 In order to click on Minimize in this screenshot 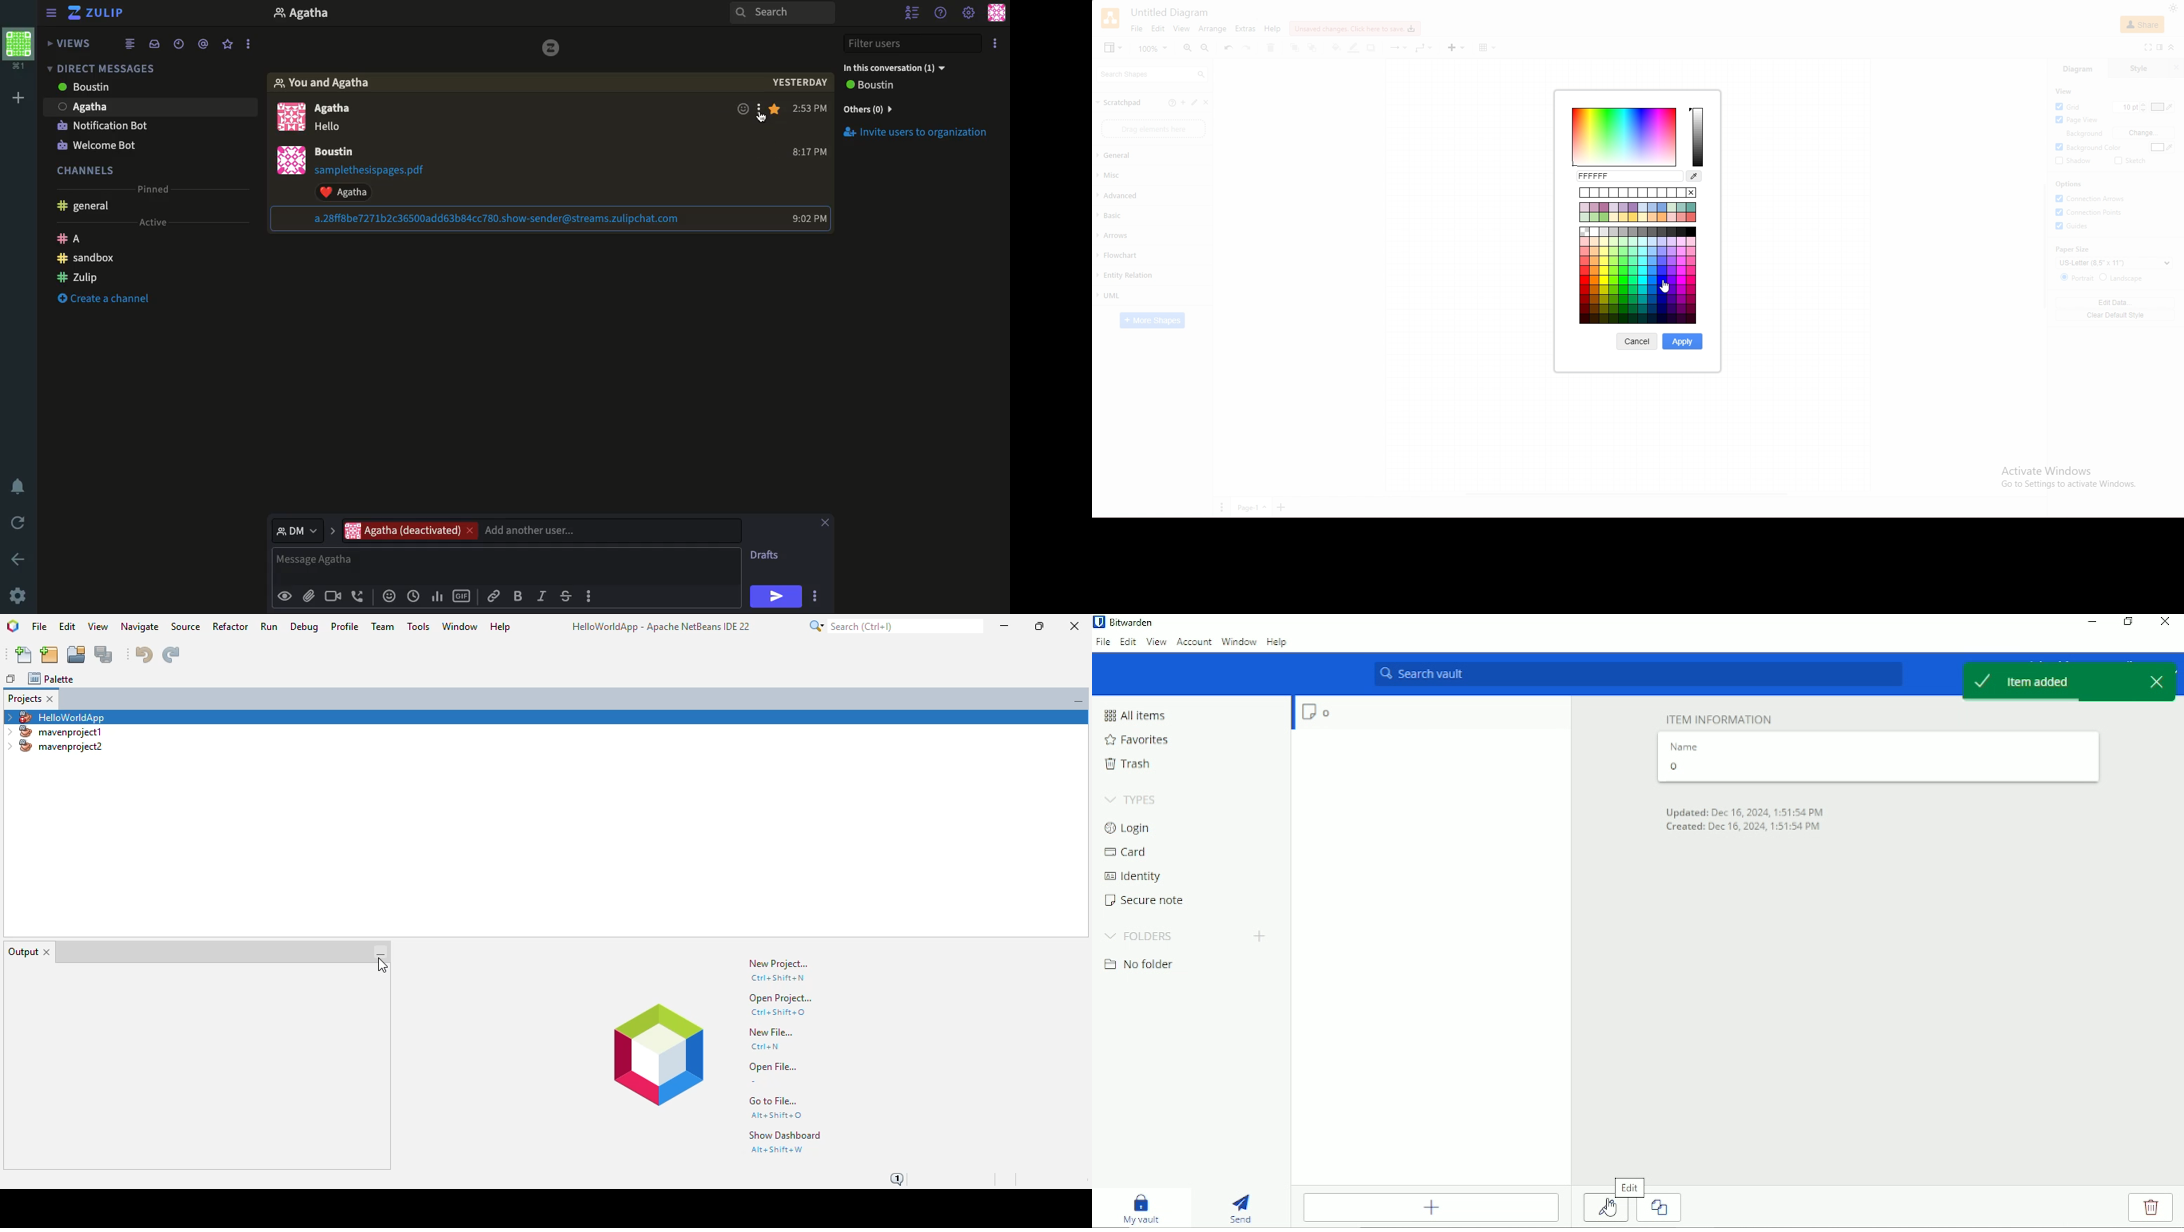, I will do `click(2090, 623)`.